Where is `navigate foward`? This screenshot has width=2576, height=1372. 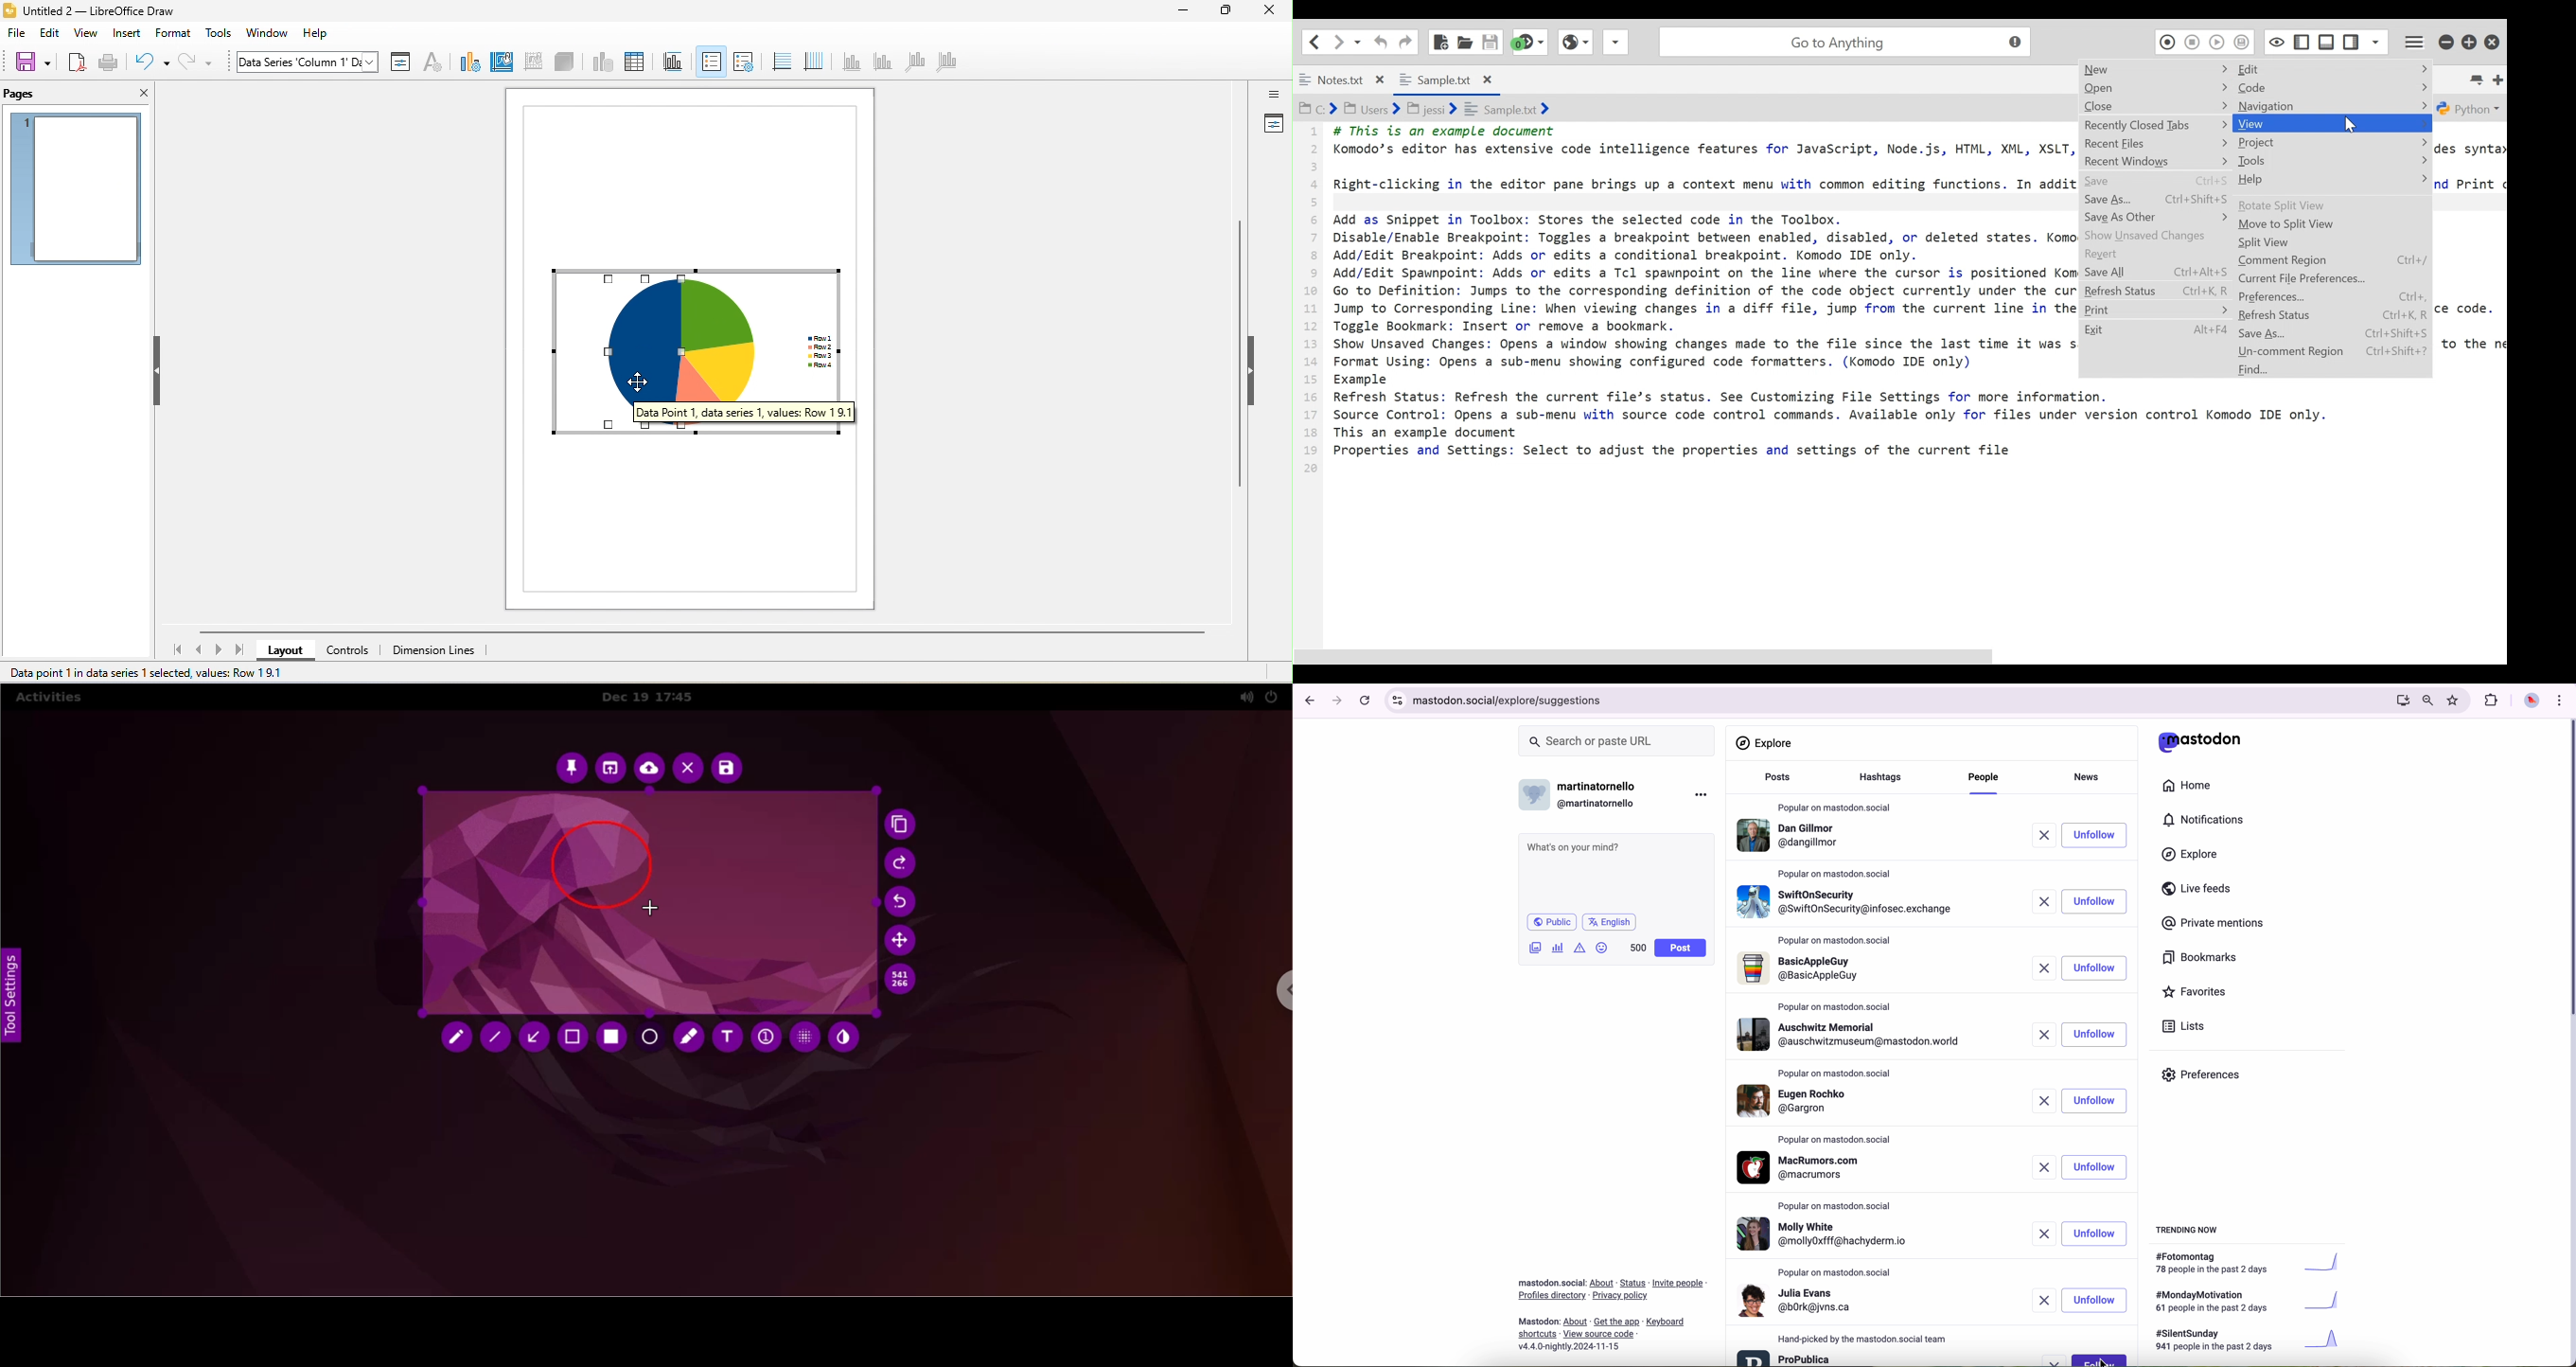
navigate foward is located at coordinates (1337, 701).